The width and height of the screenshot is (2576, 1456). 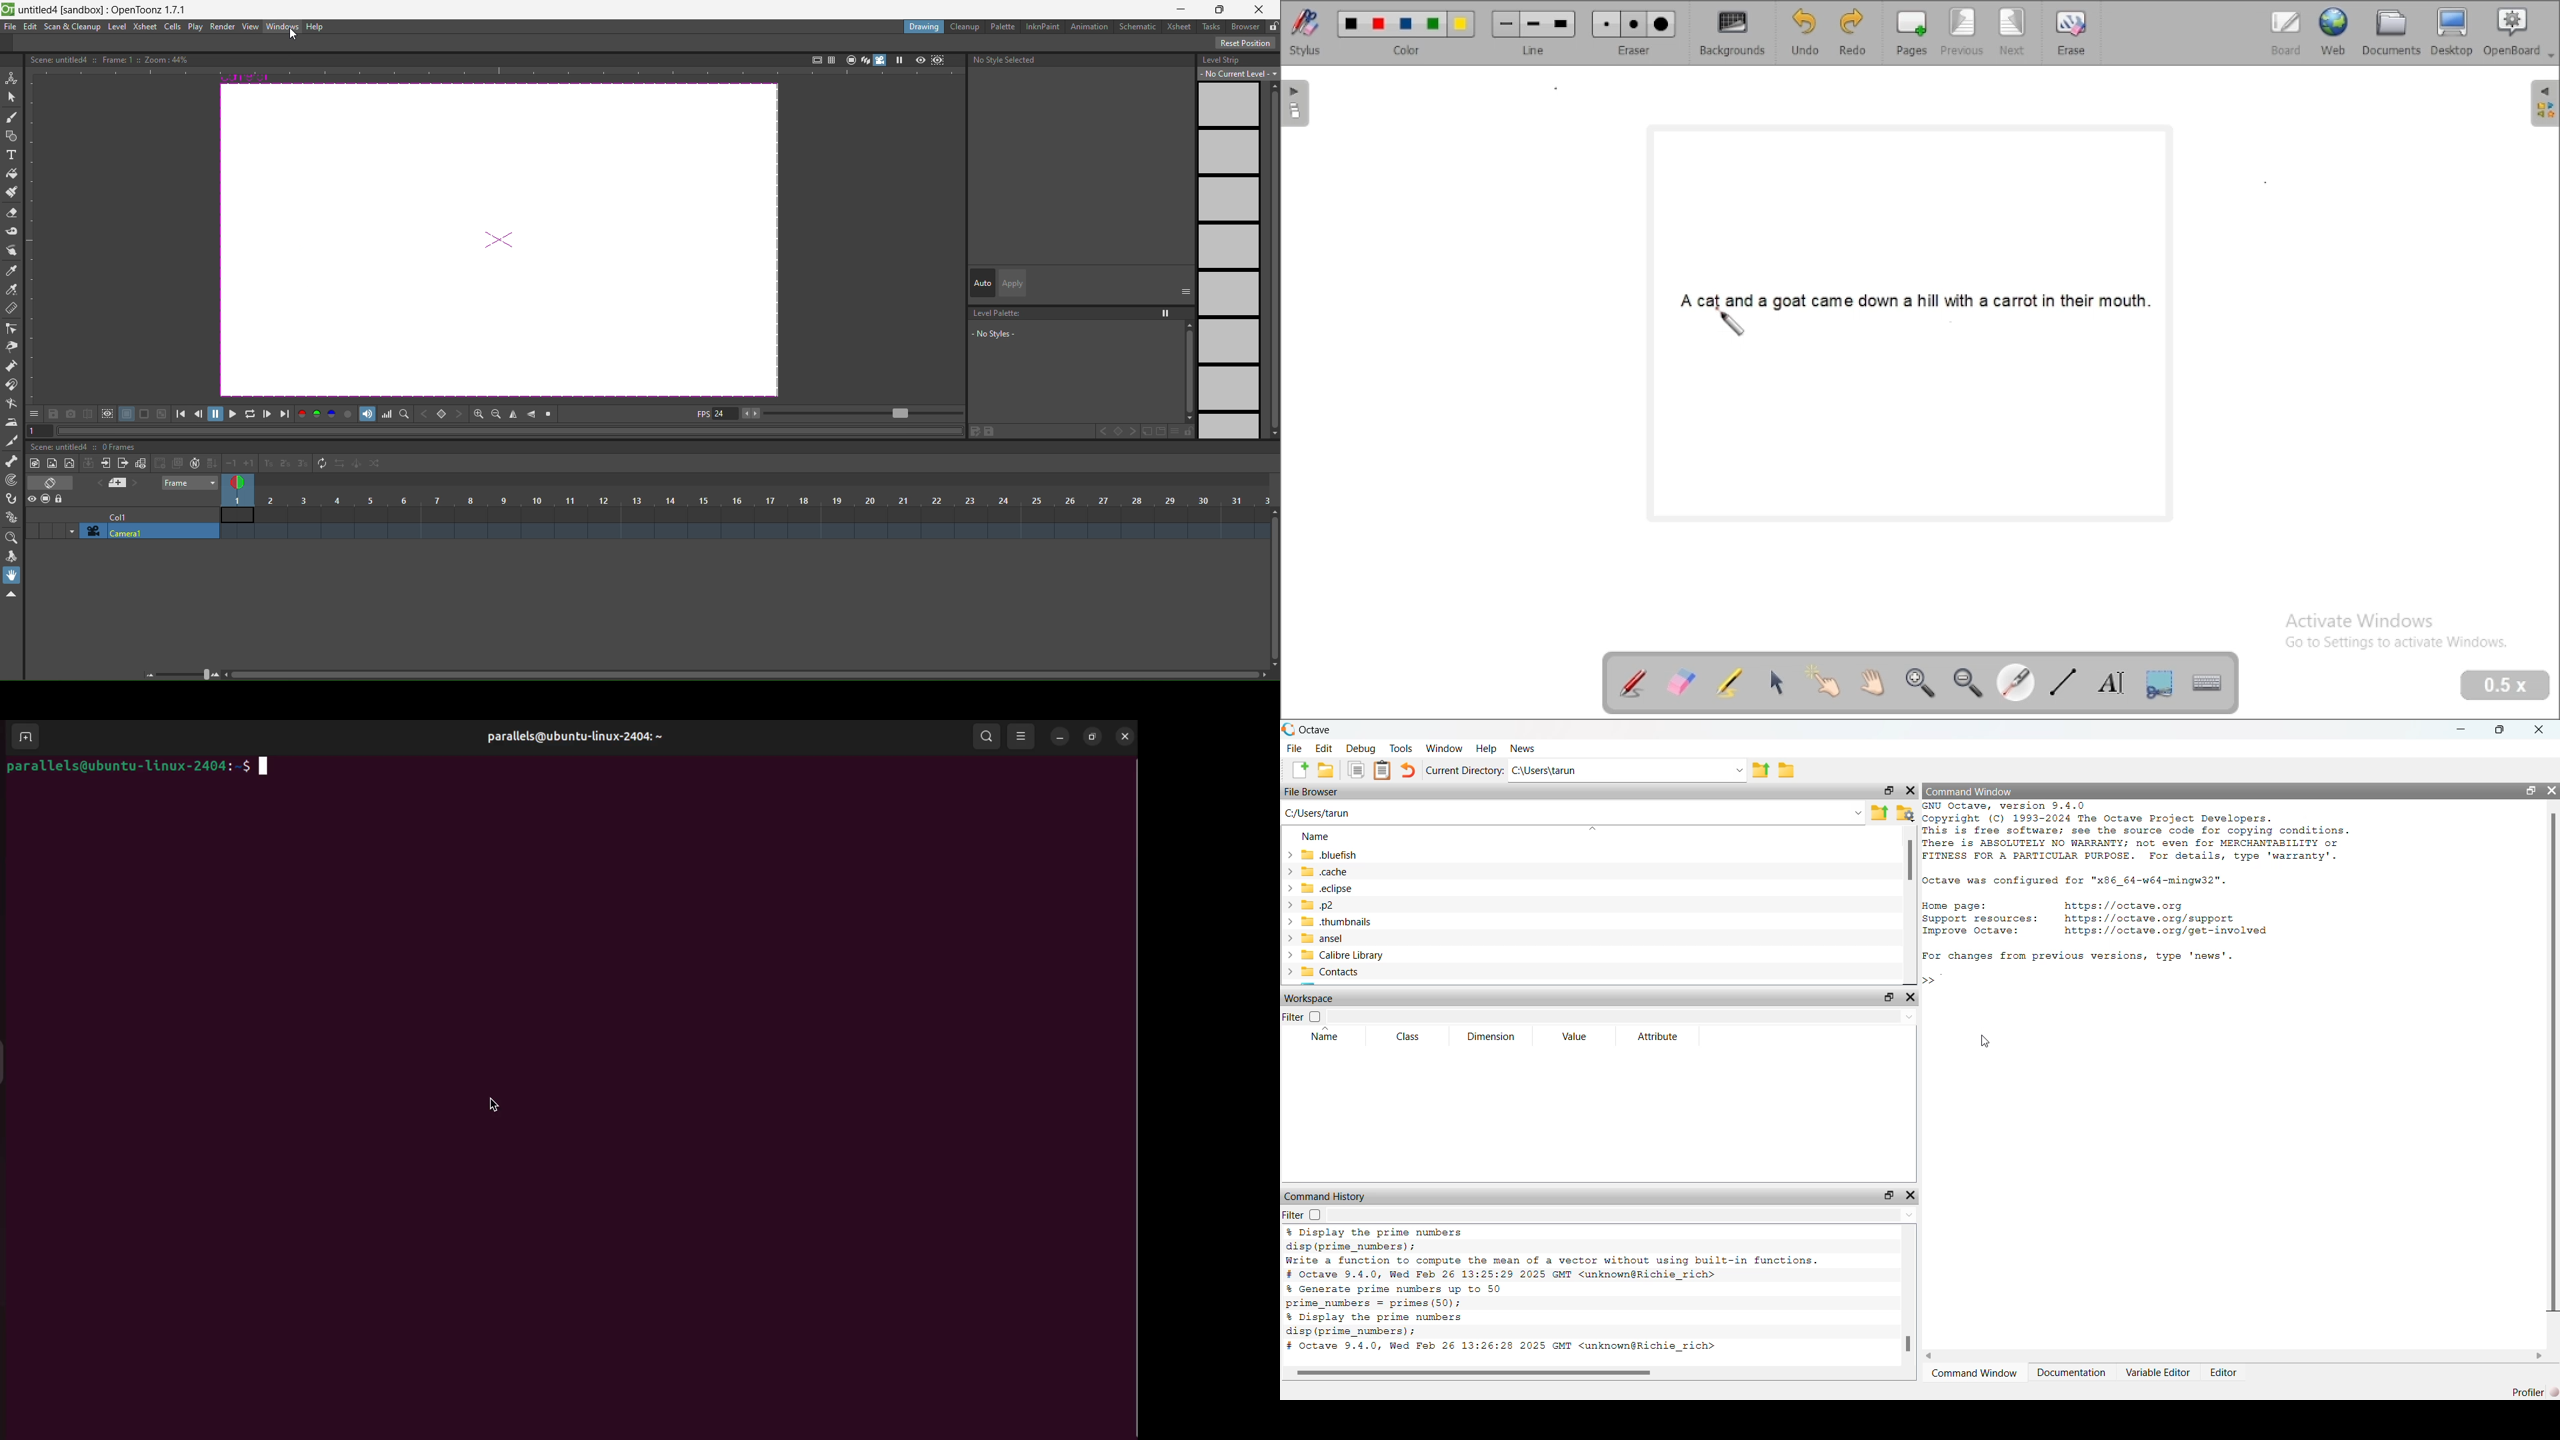 What do you see at coordinates (1325, 1197) in the screenshot?
I see `Command History` at bounding box center [1325, 1197].